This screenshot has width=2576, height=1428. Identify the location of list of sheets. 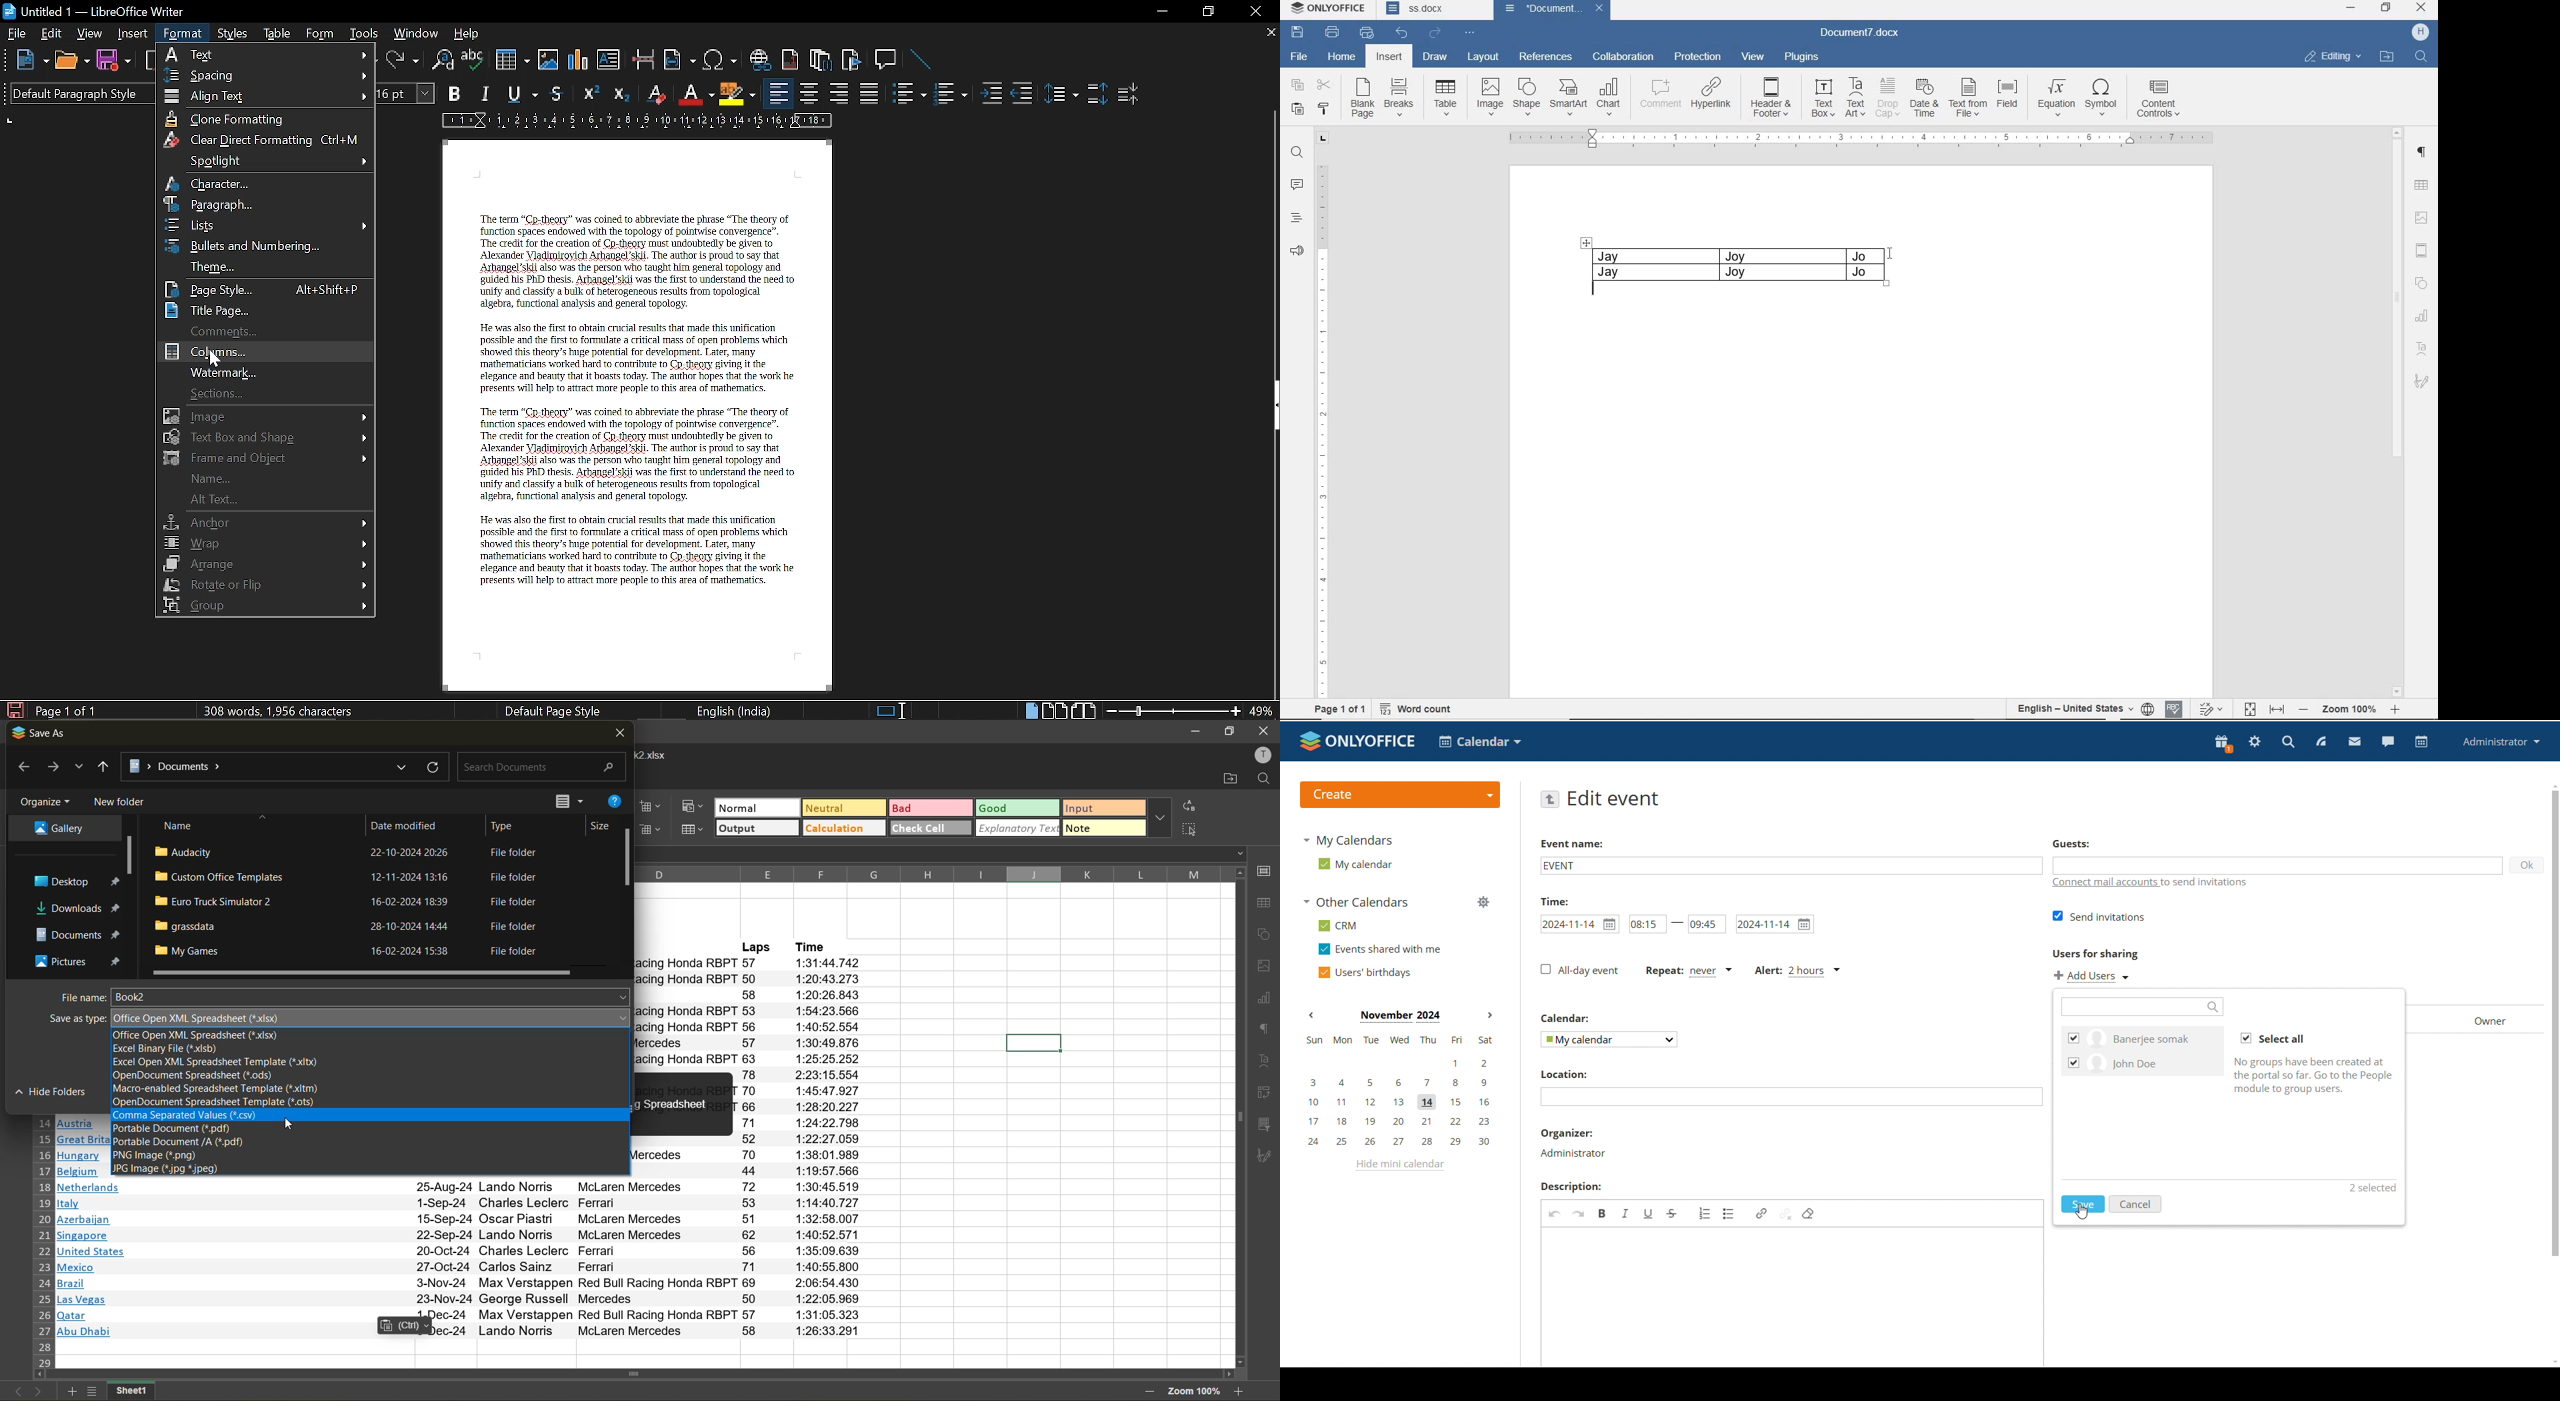
(91, 1392).